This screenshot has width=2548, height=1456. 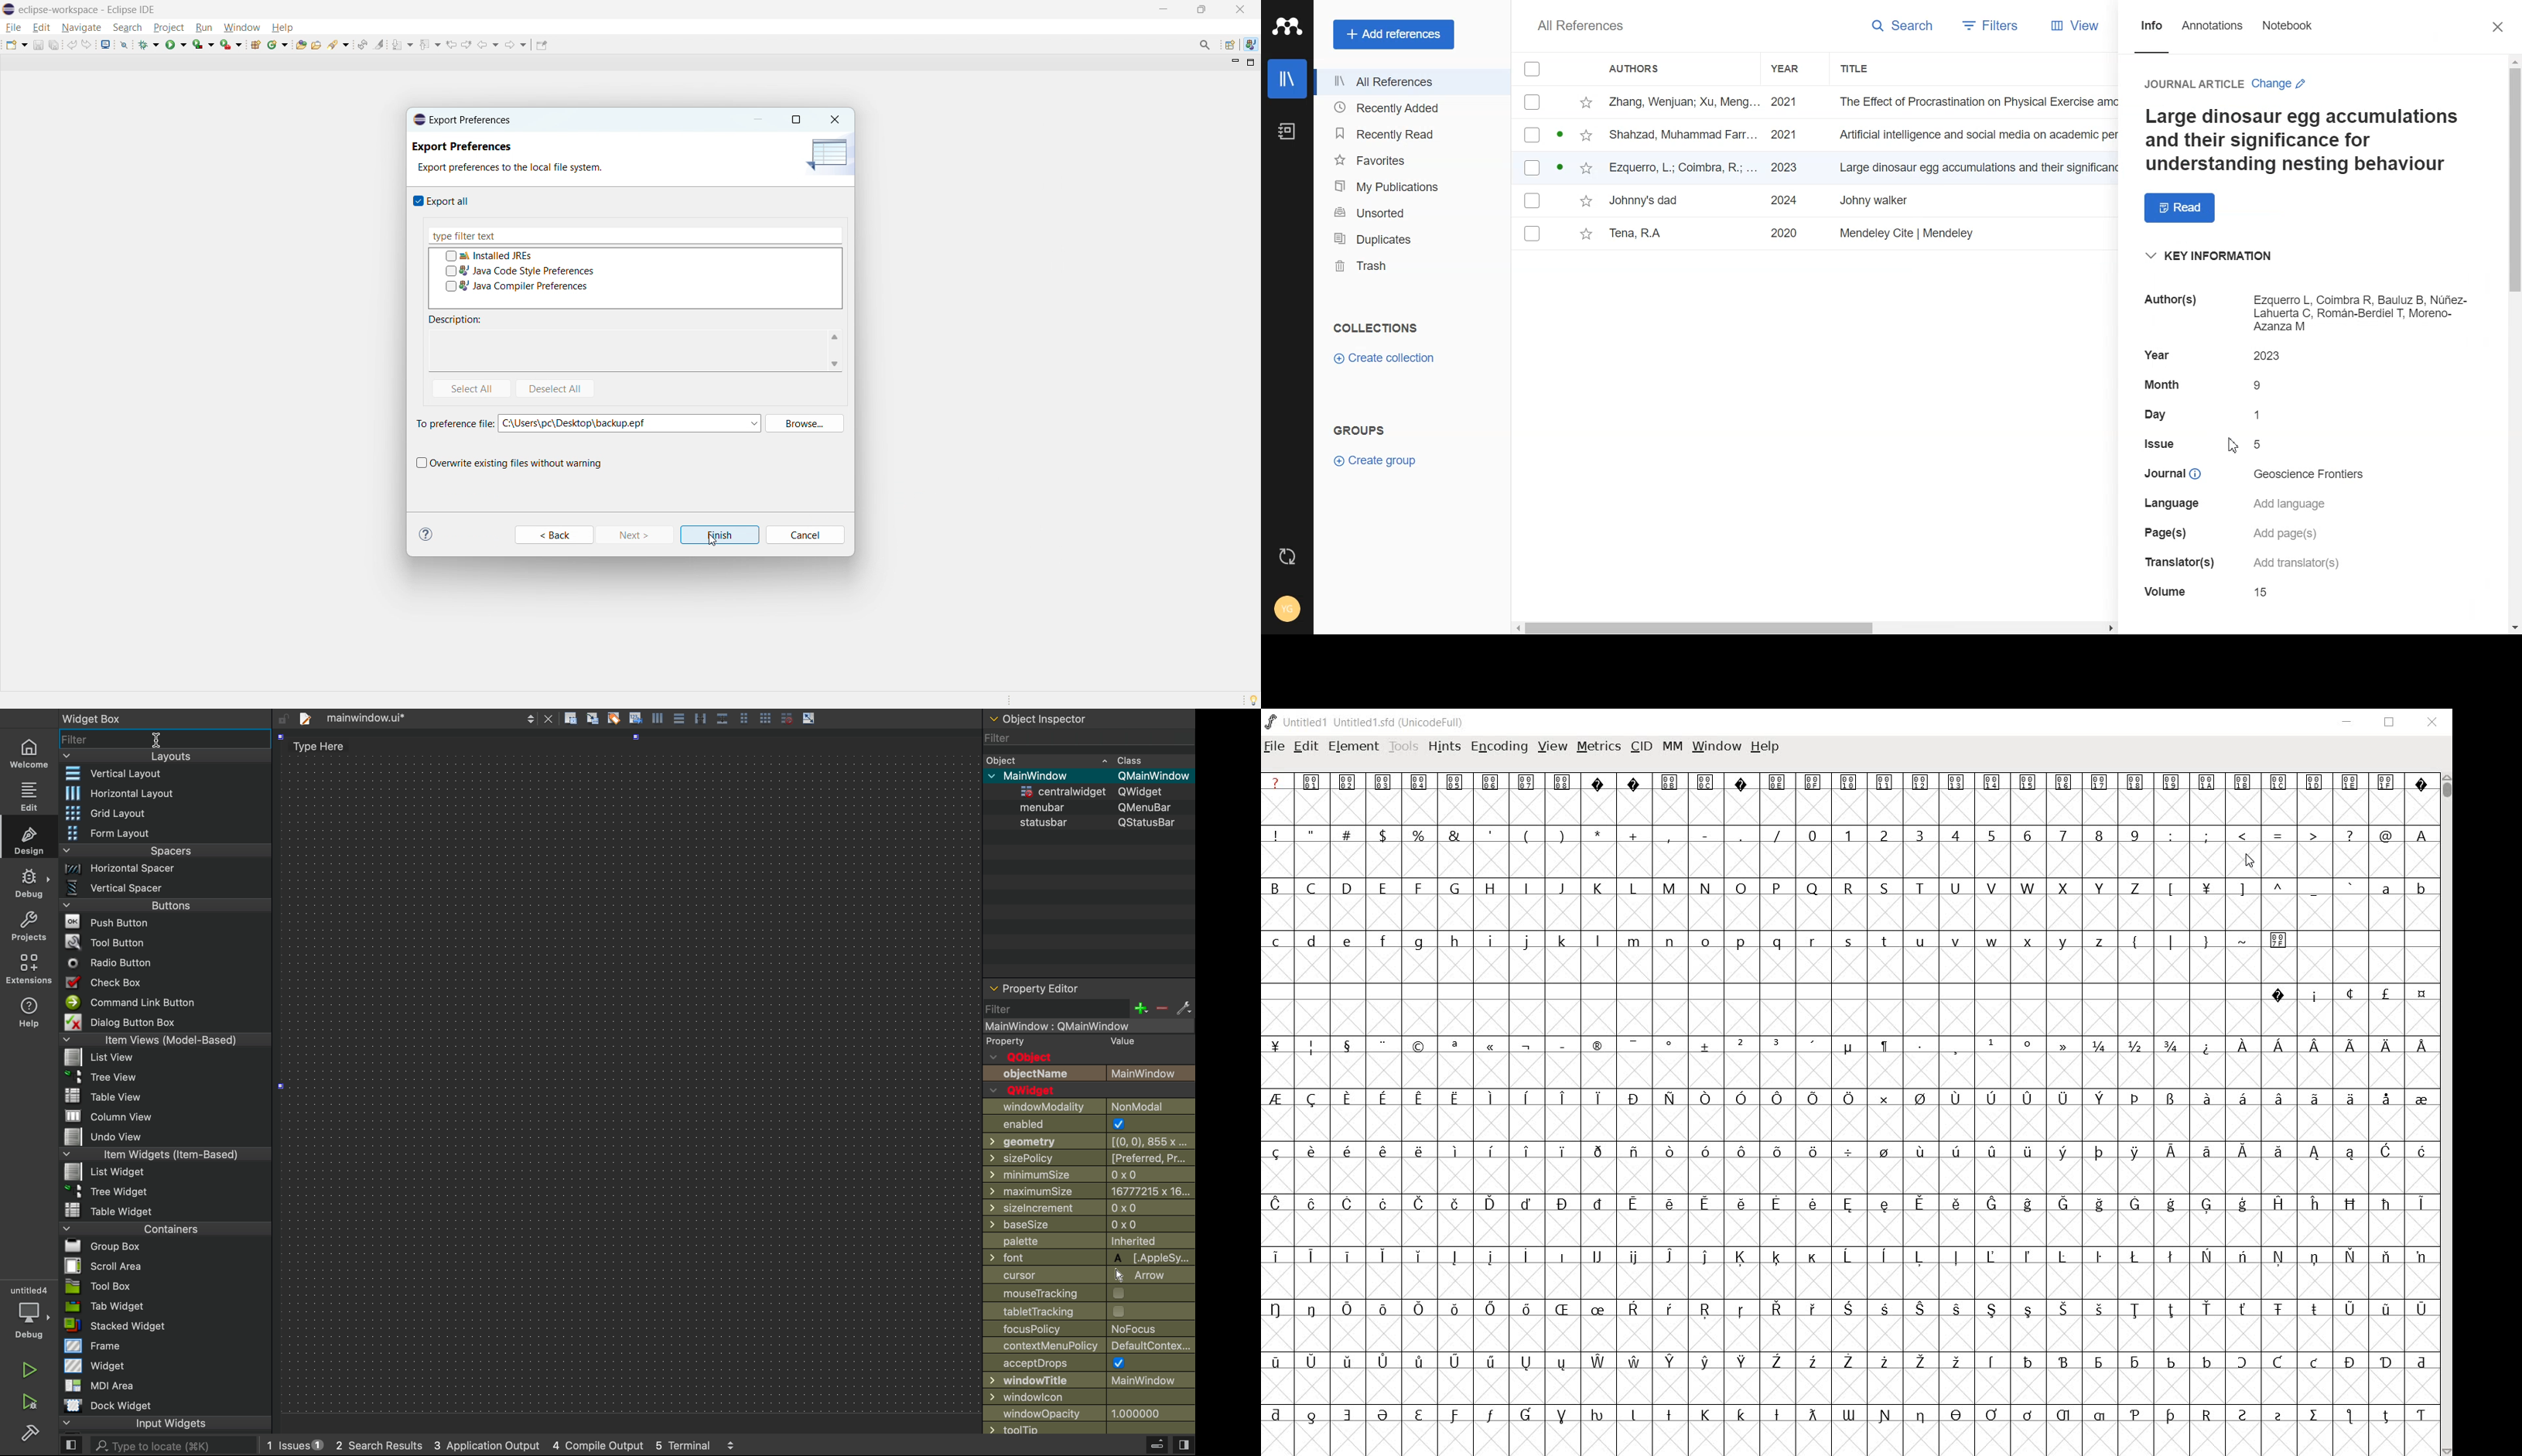 I want to click on Cursor, so click(x=2232, y=447).